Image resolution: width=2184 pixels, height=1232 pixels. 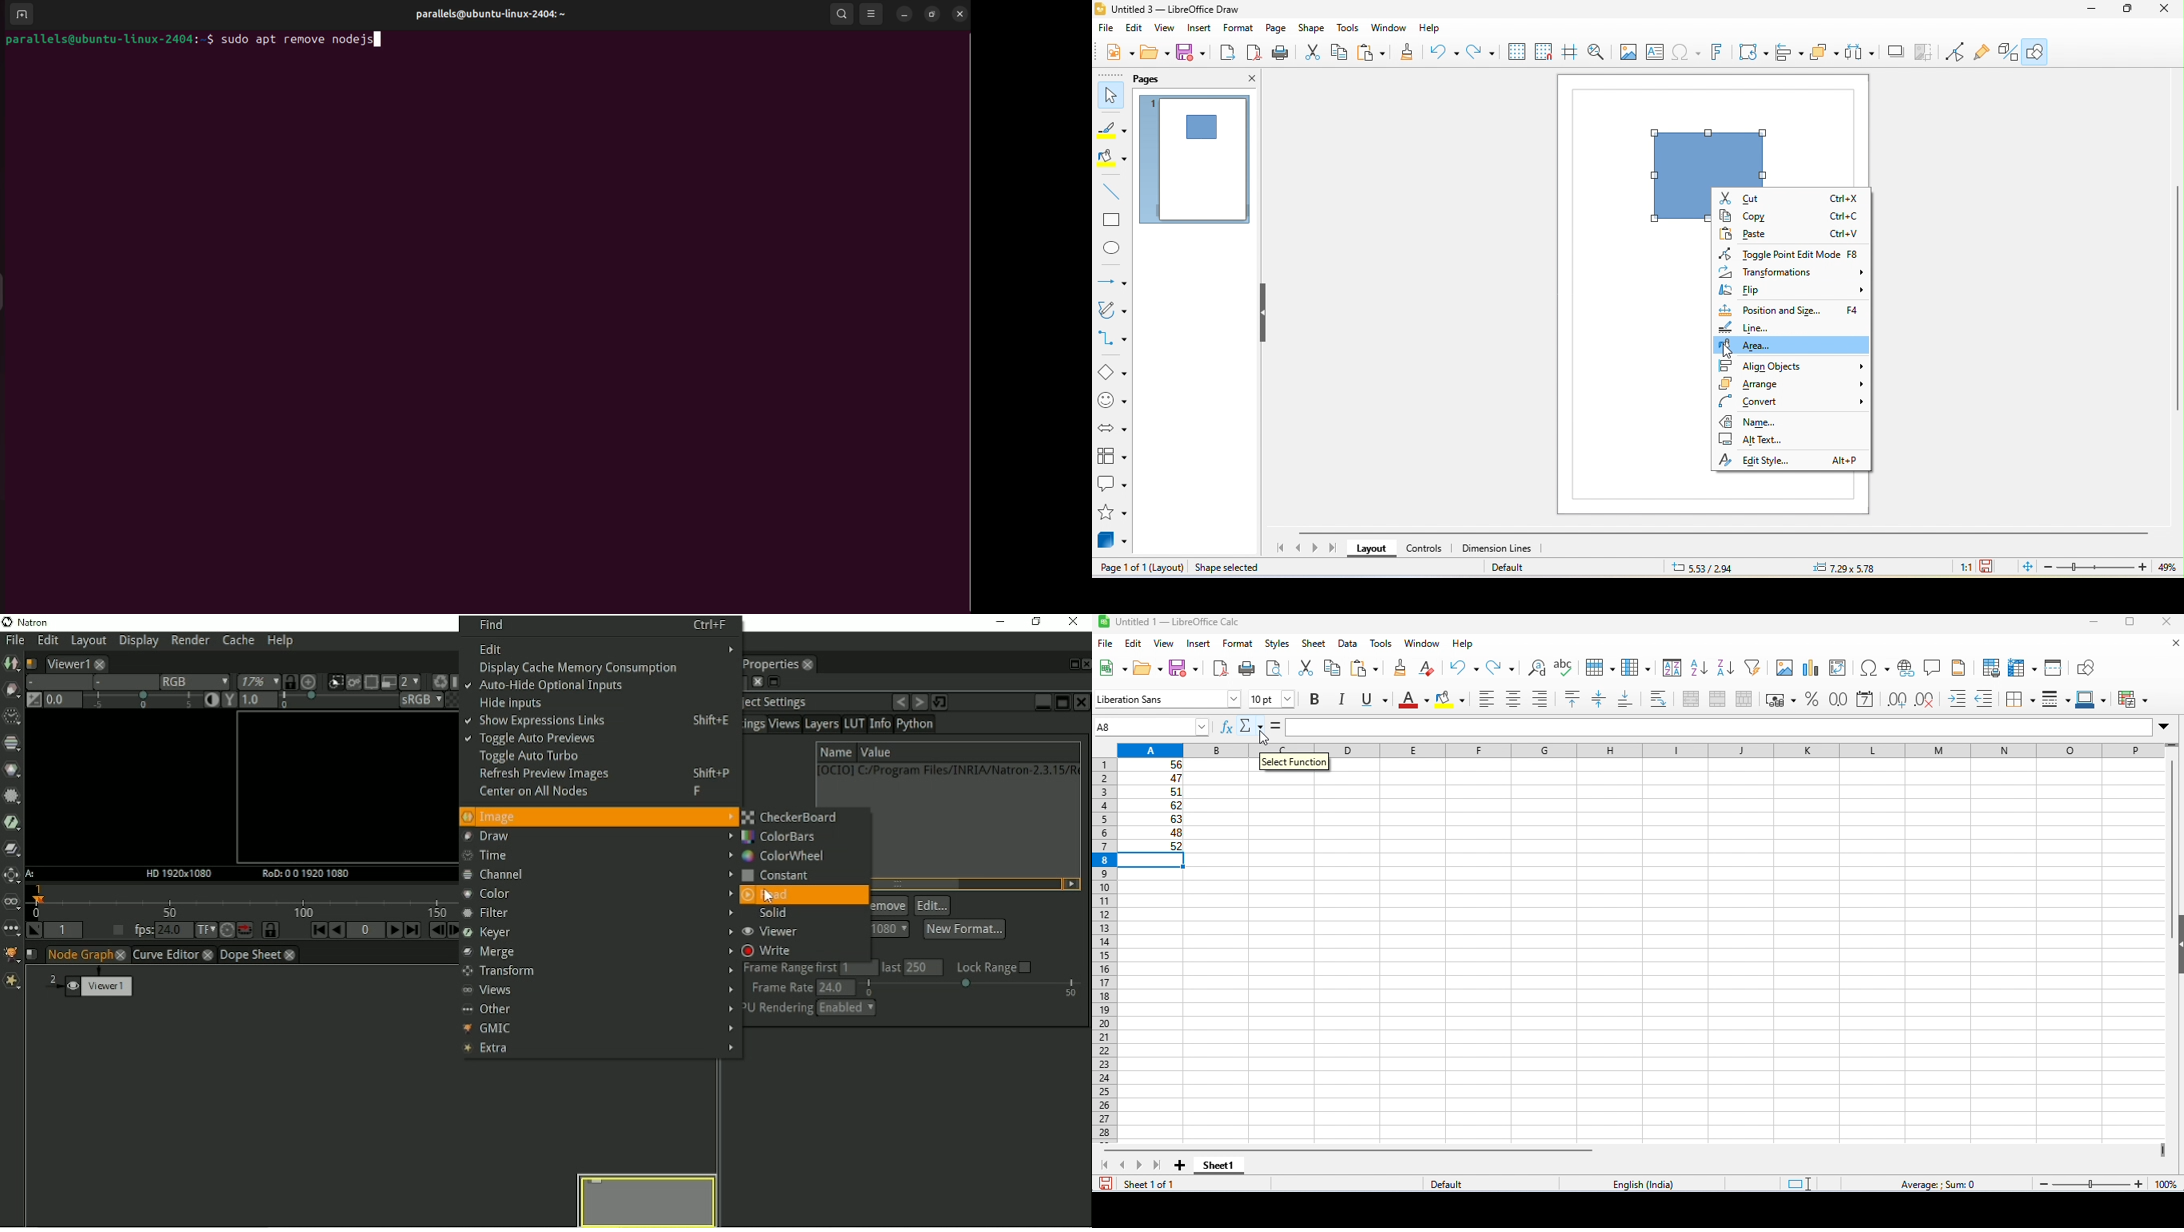 I want to click on print, so click(x=1281, y=54).